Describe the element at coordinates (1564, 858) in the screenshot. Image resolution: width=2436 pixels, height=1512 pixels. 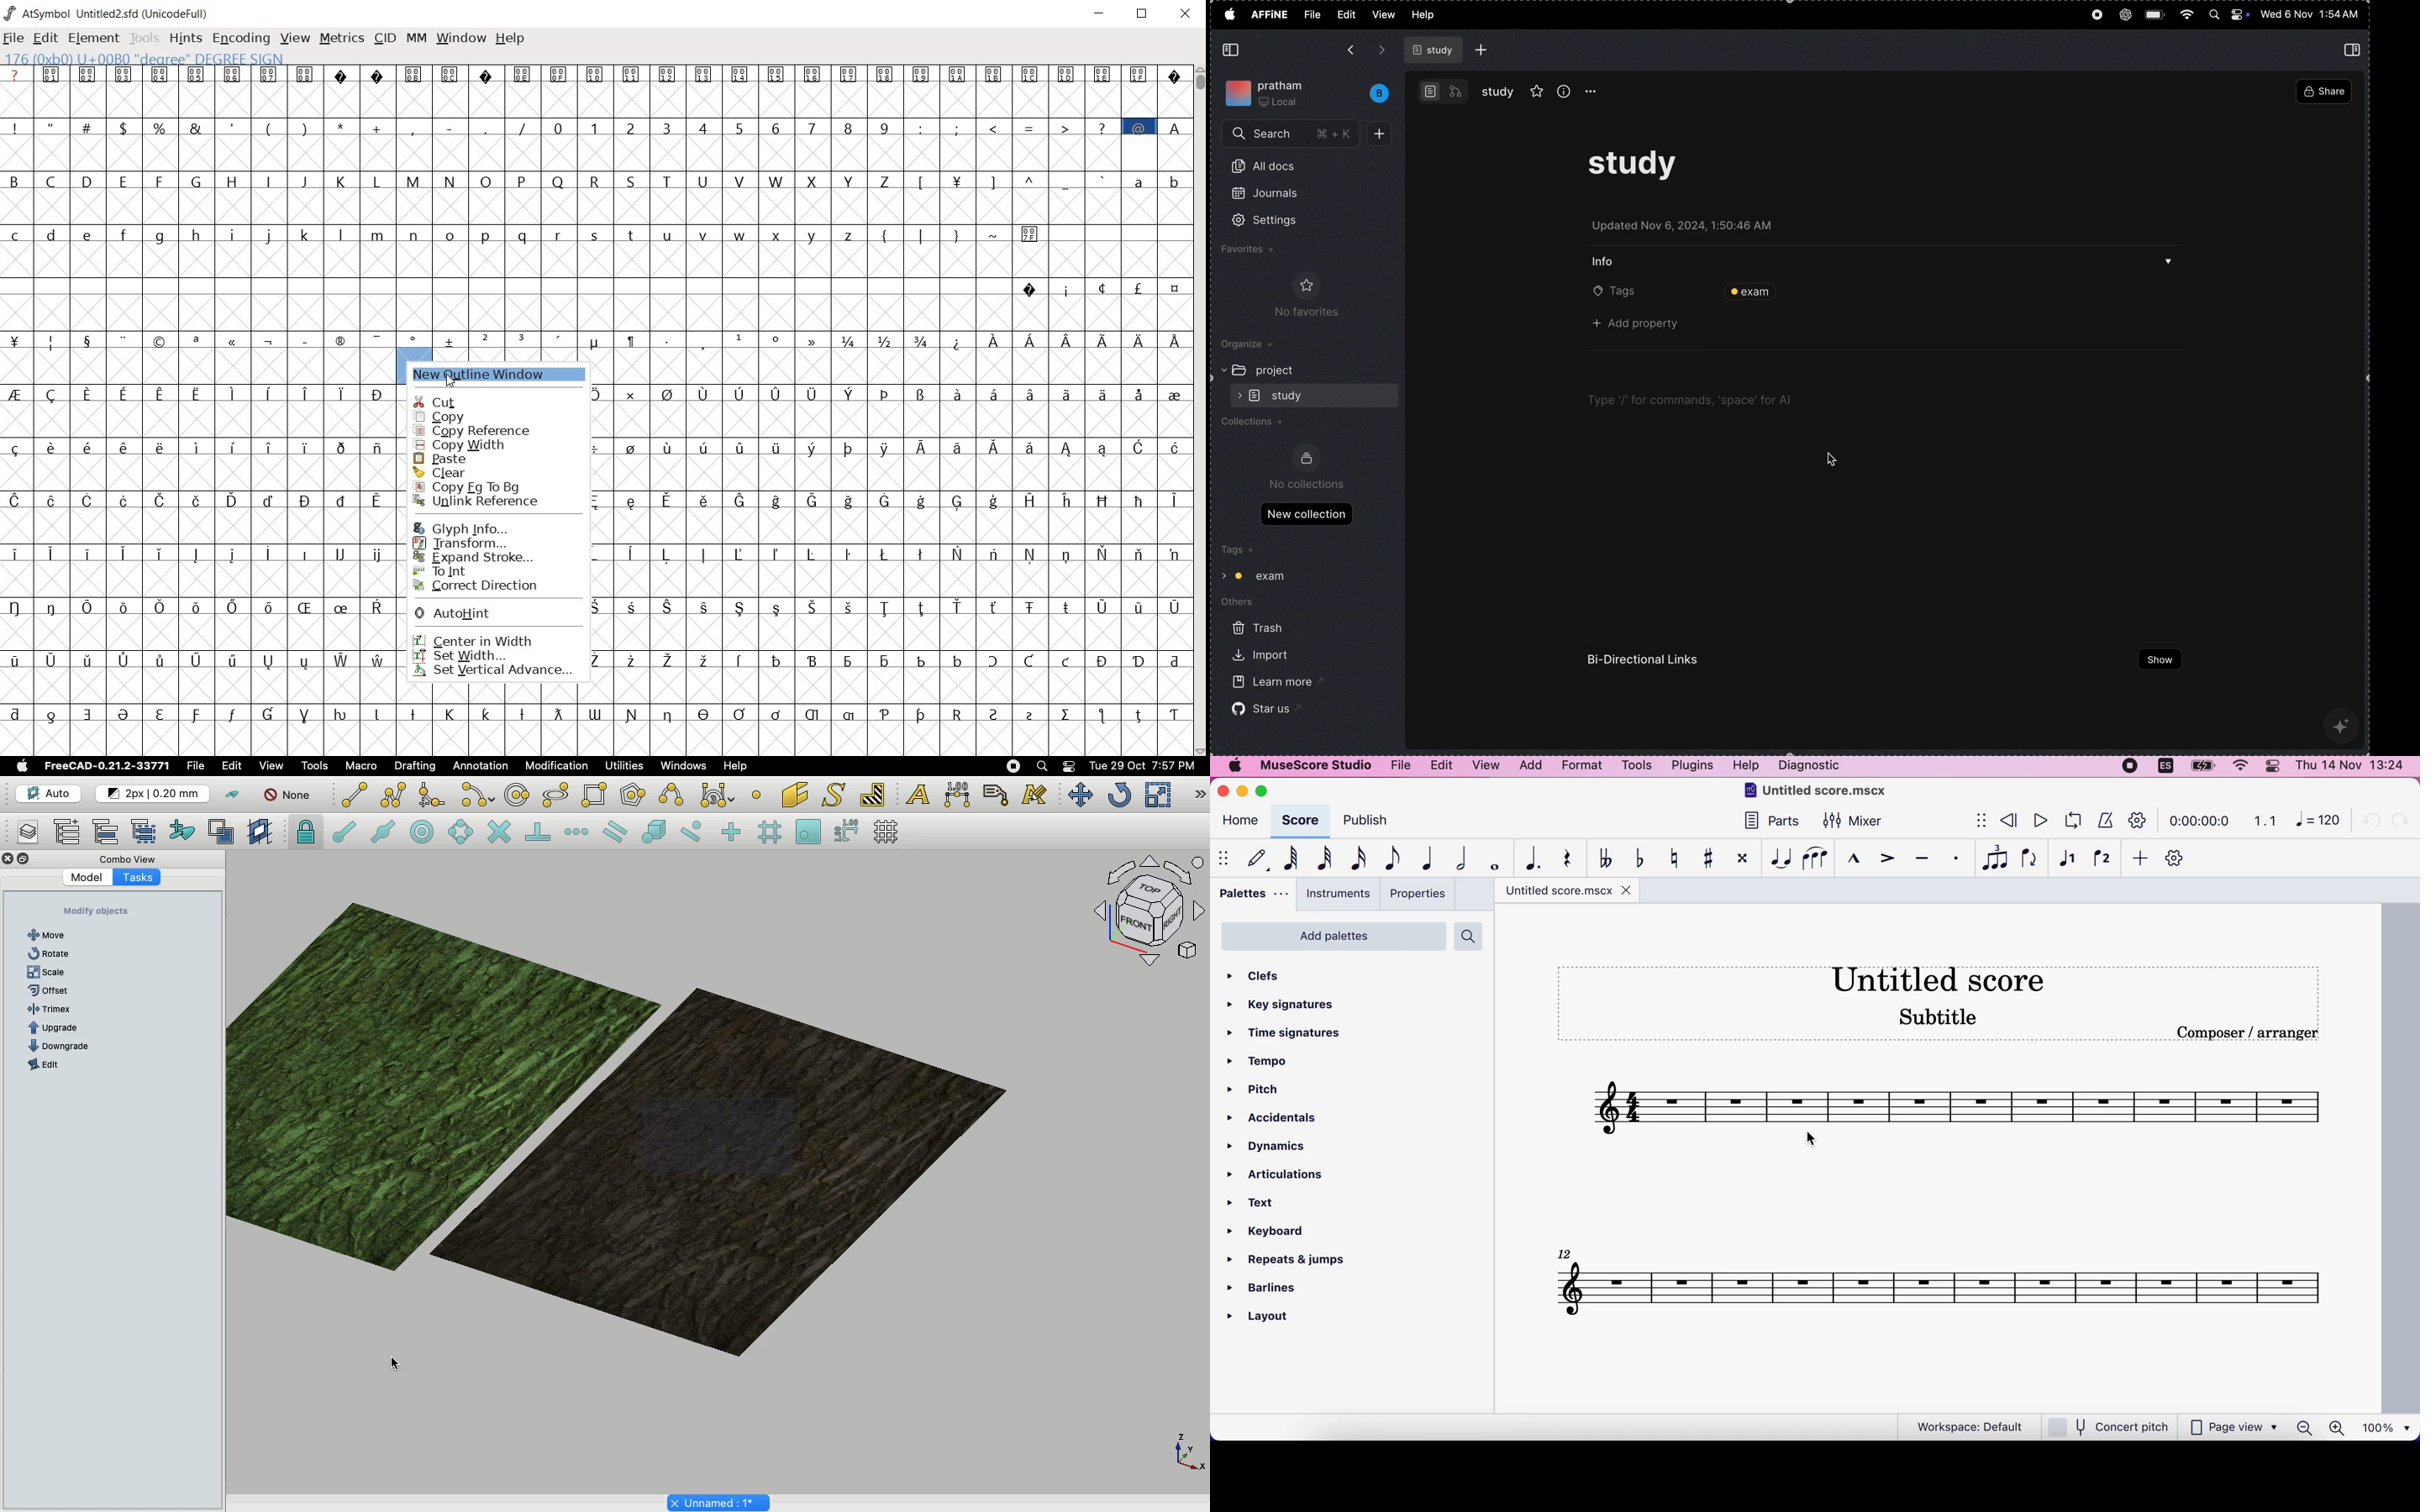
I see `rest` at that location.